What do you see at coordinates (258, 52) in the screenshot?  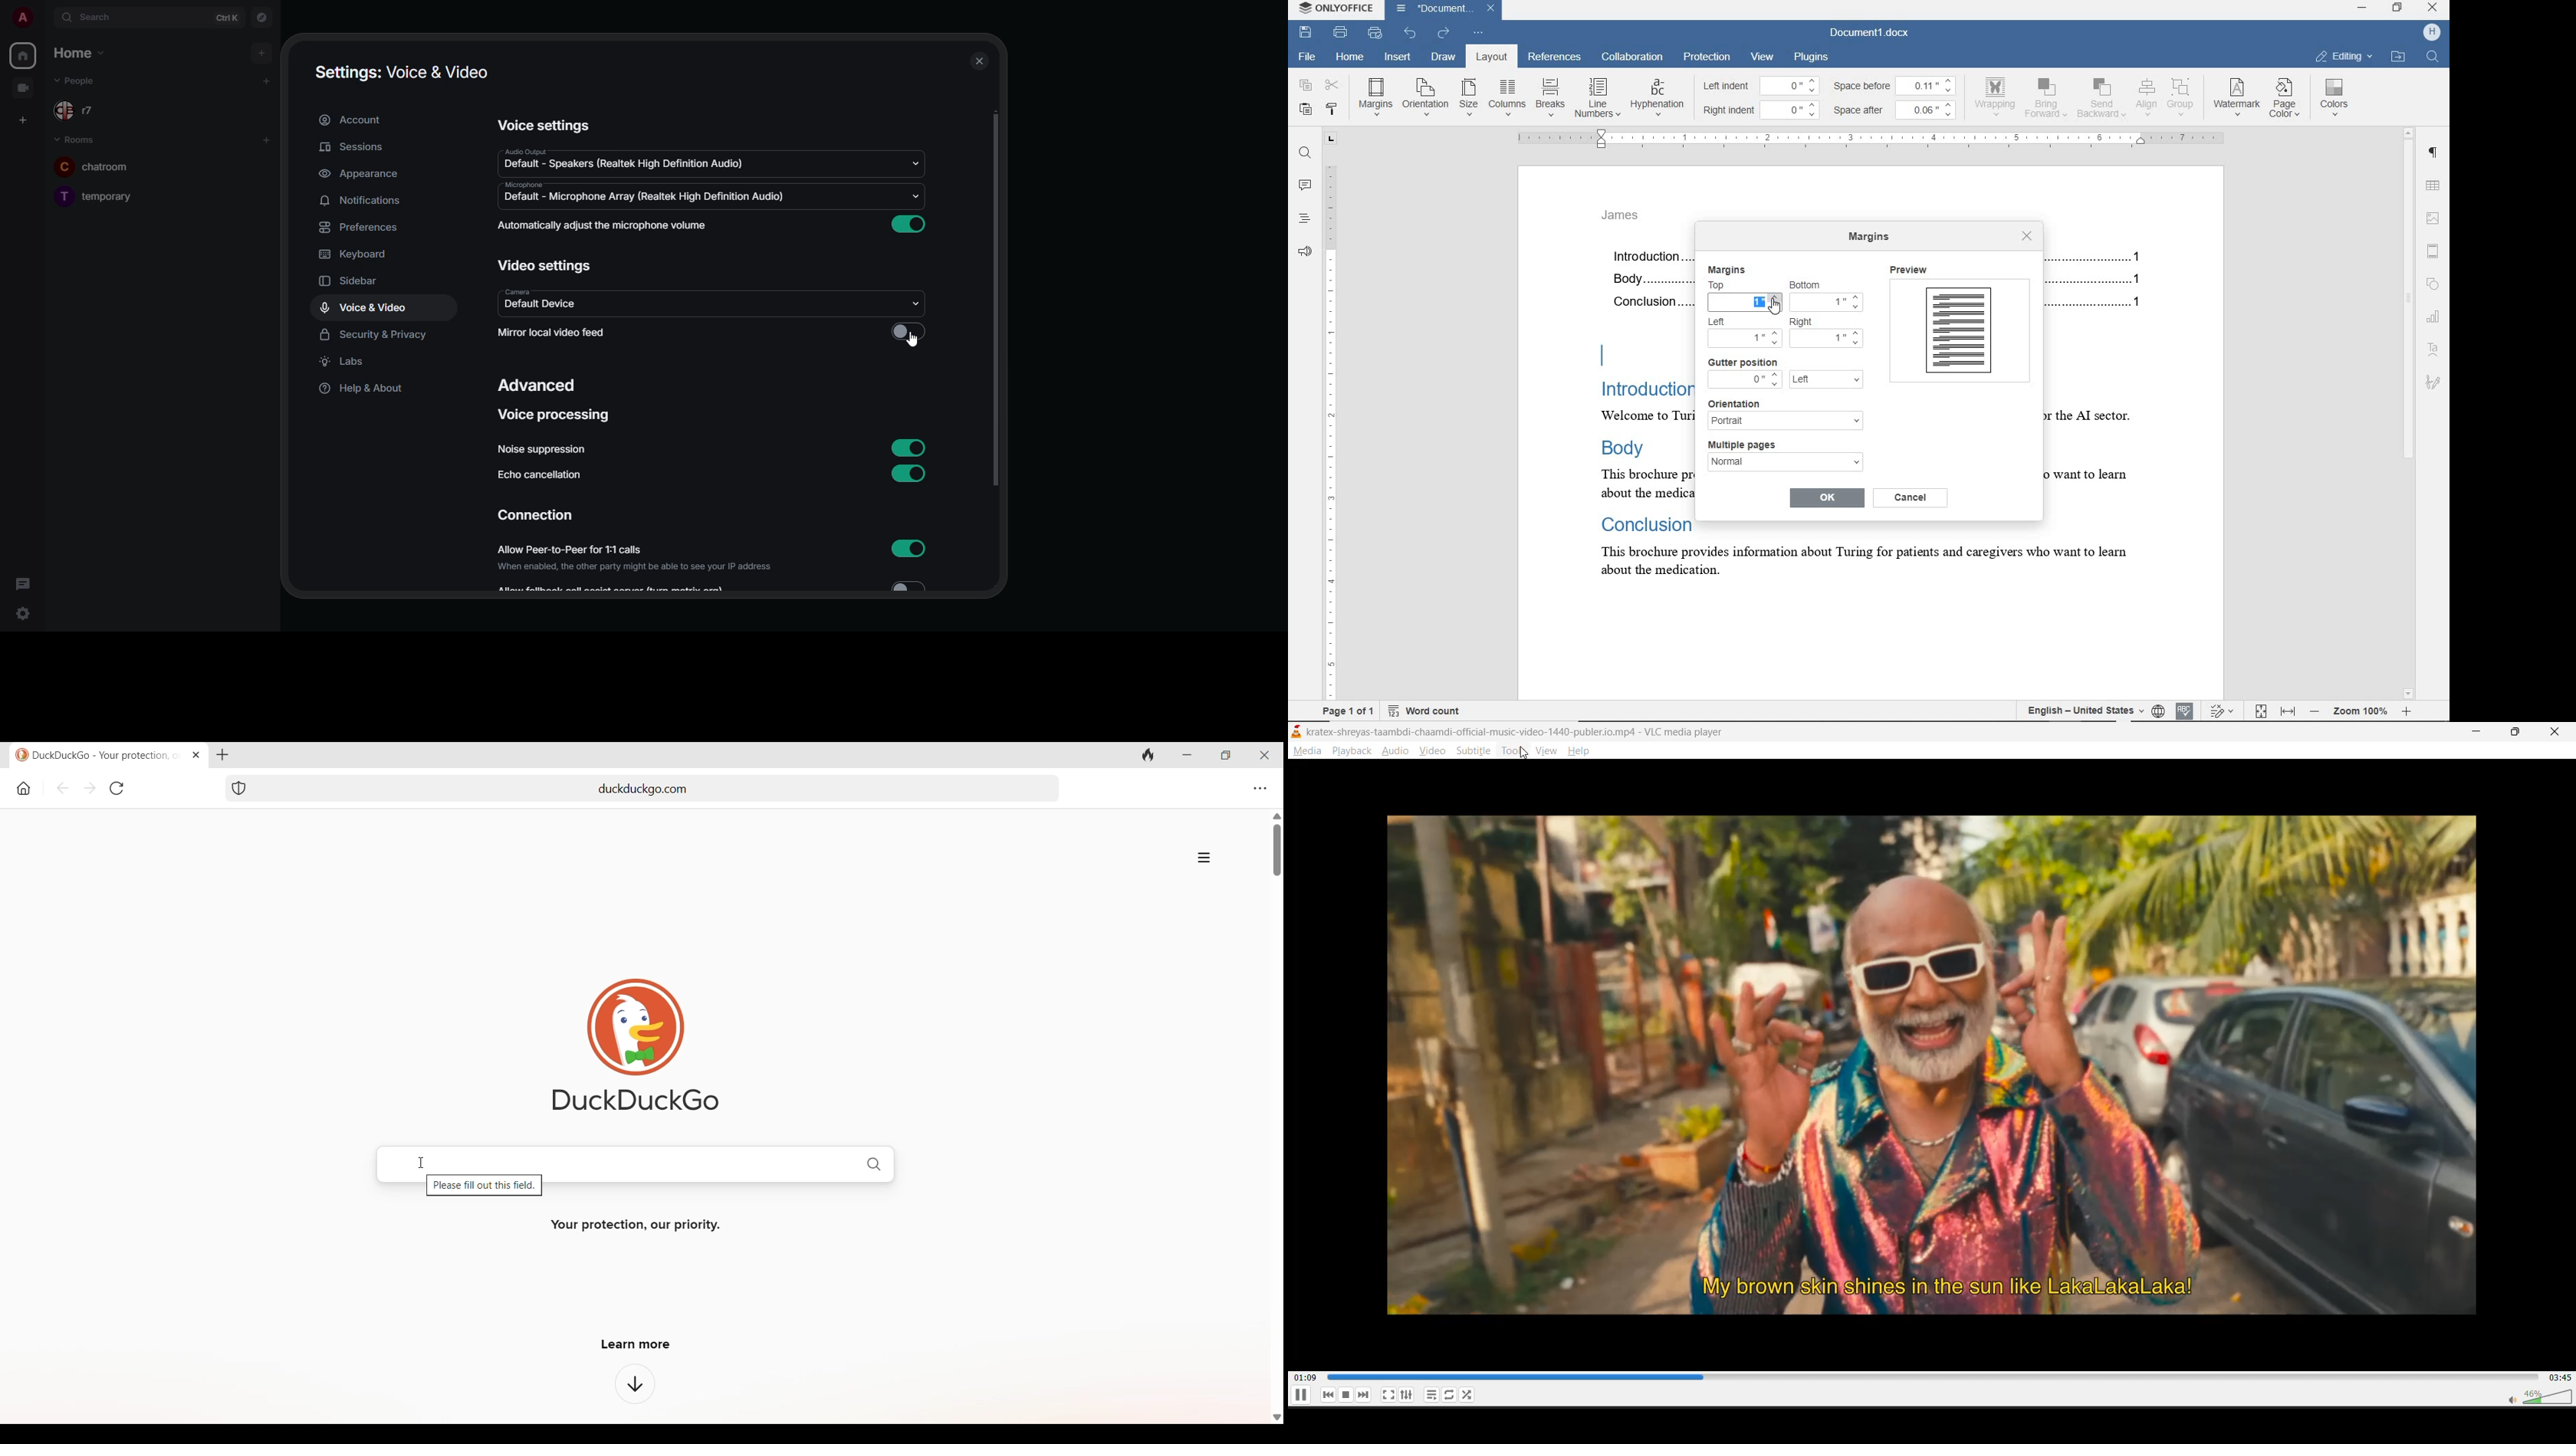 I see `add` at bounding box center [258, 52].